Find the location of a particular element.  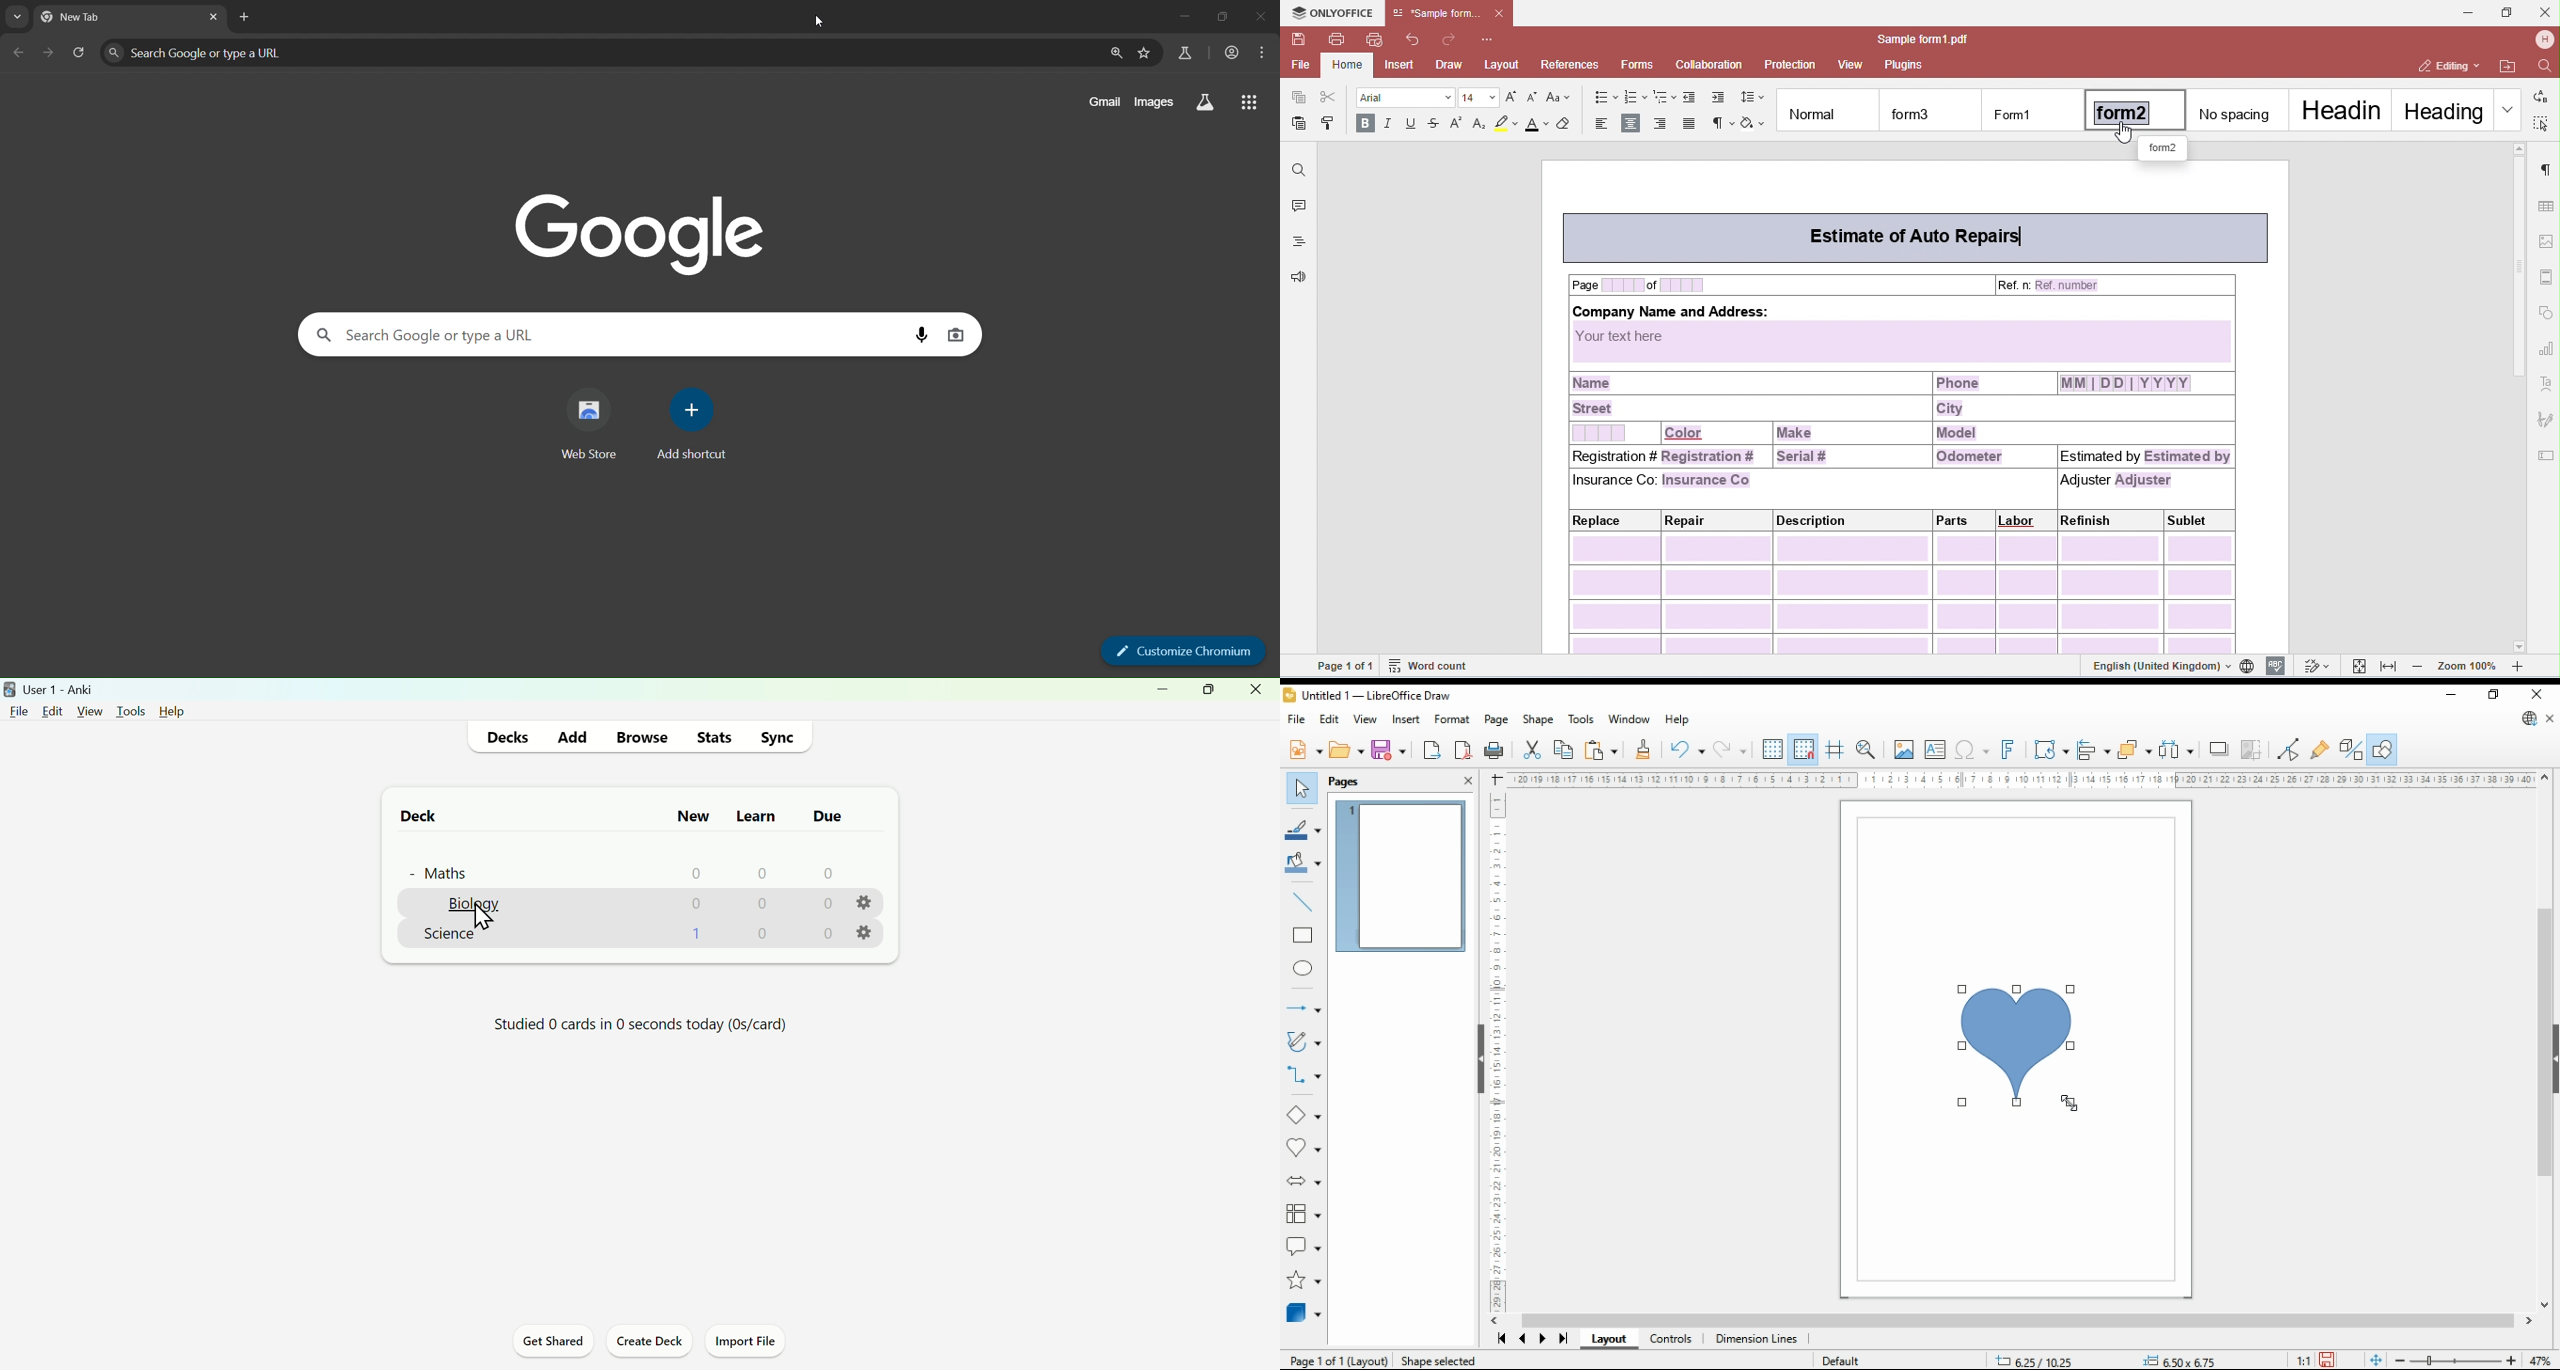

scroll bar is located at coordinates (2015, 1321).